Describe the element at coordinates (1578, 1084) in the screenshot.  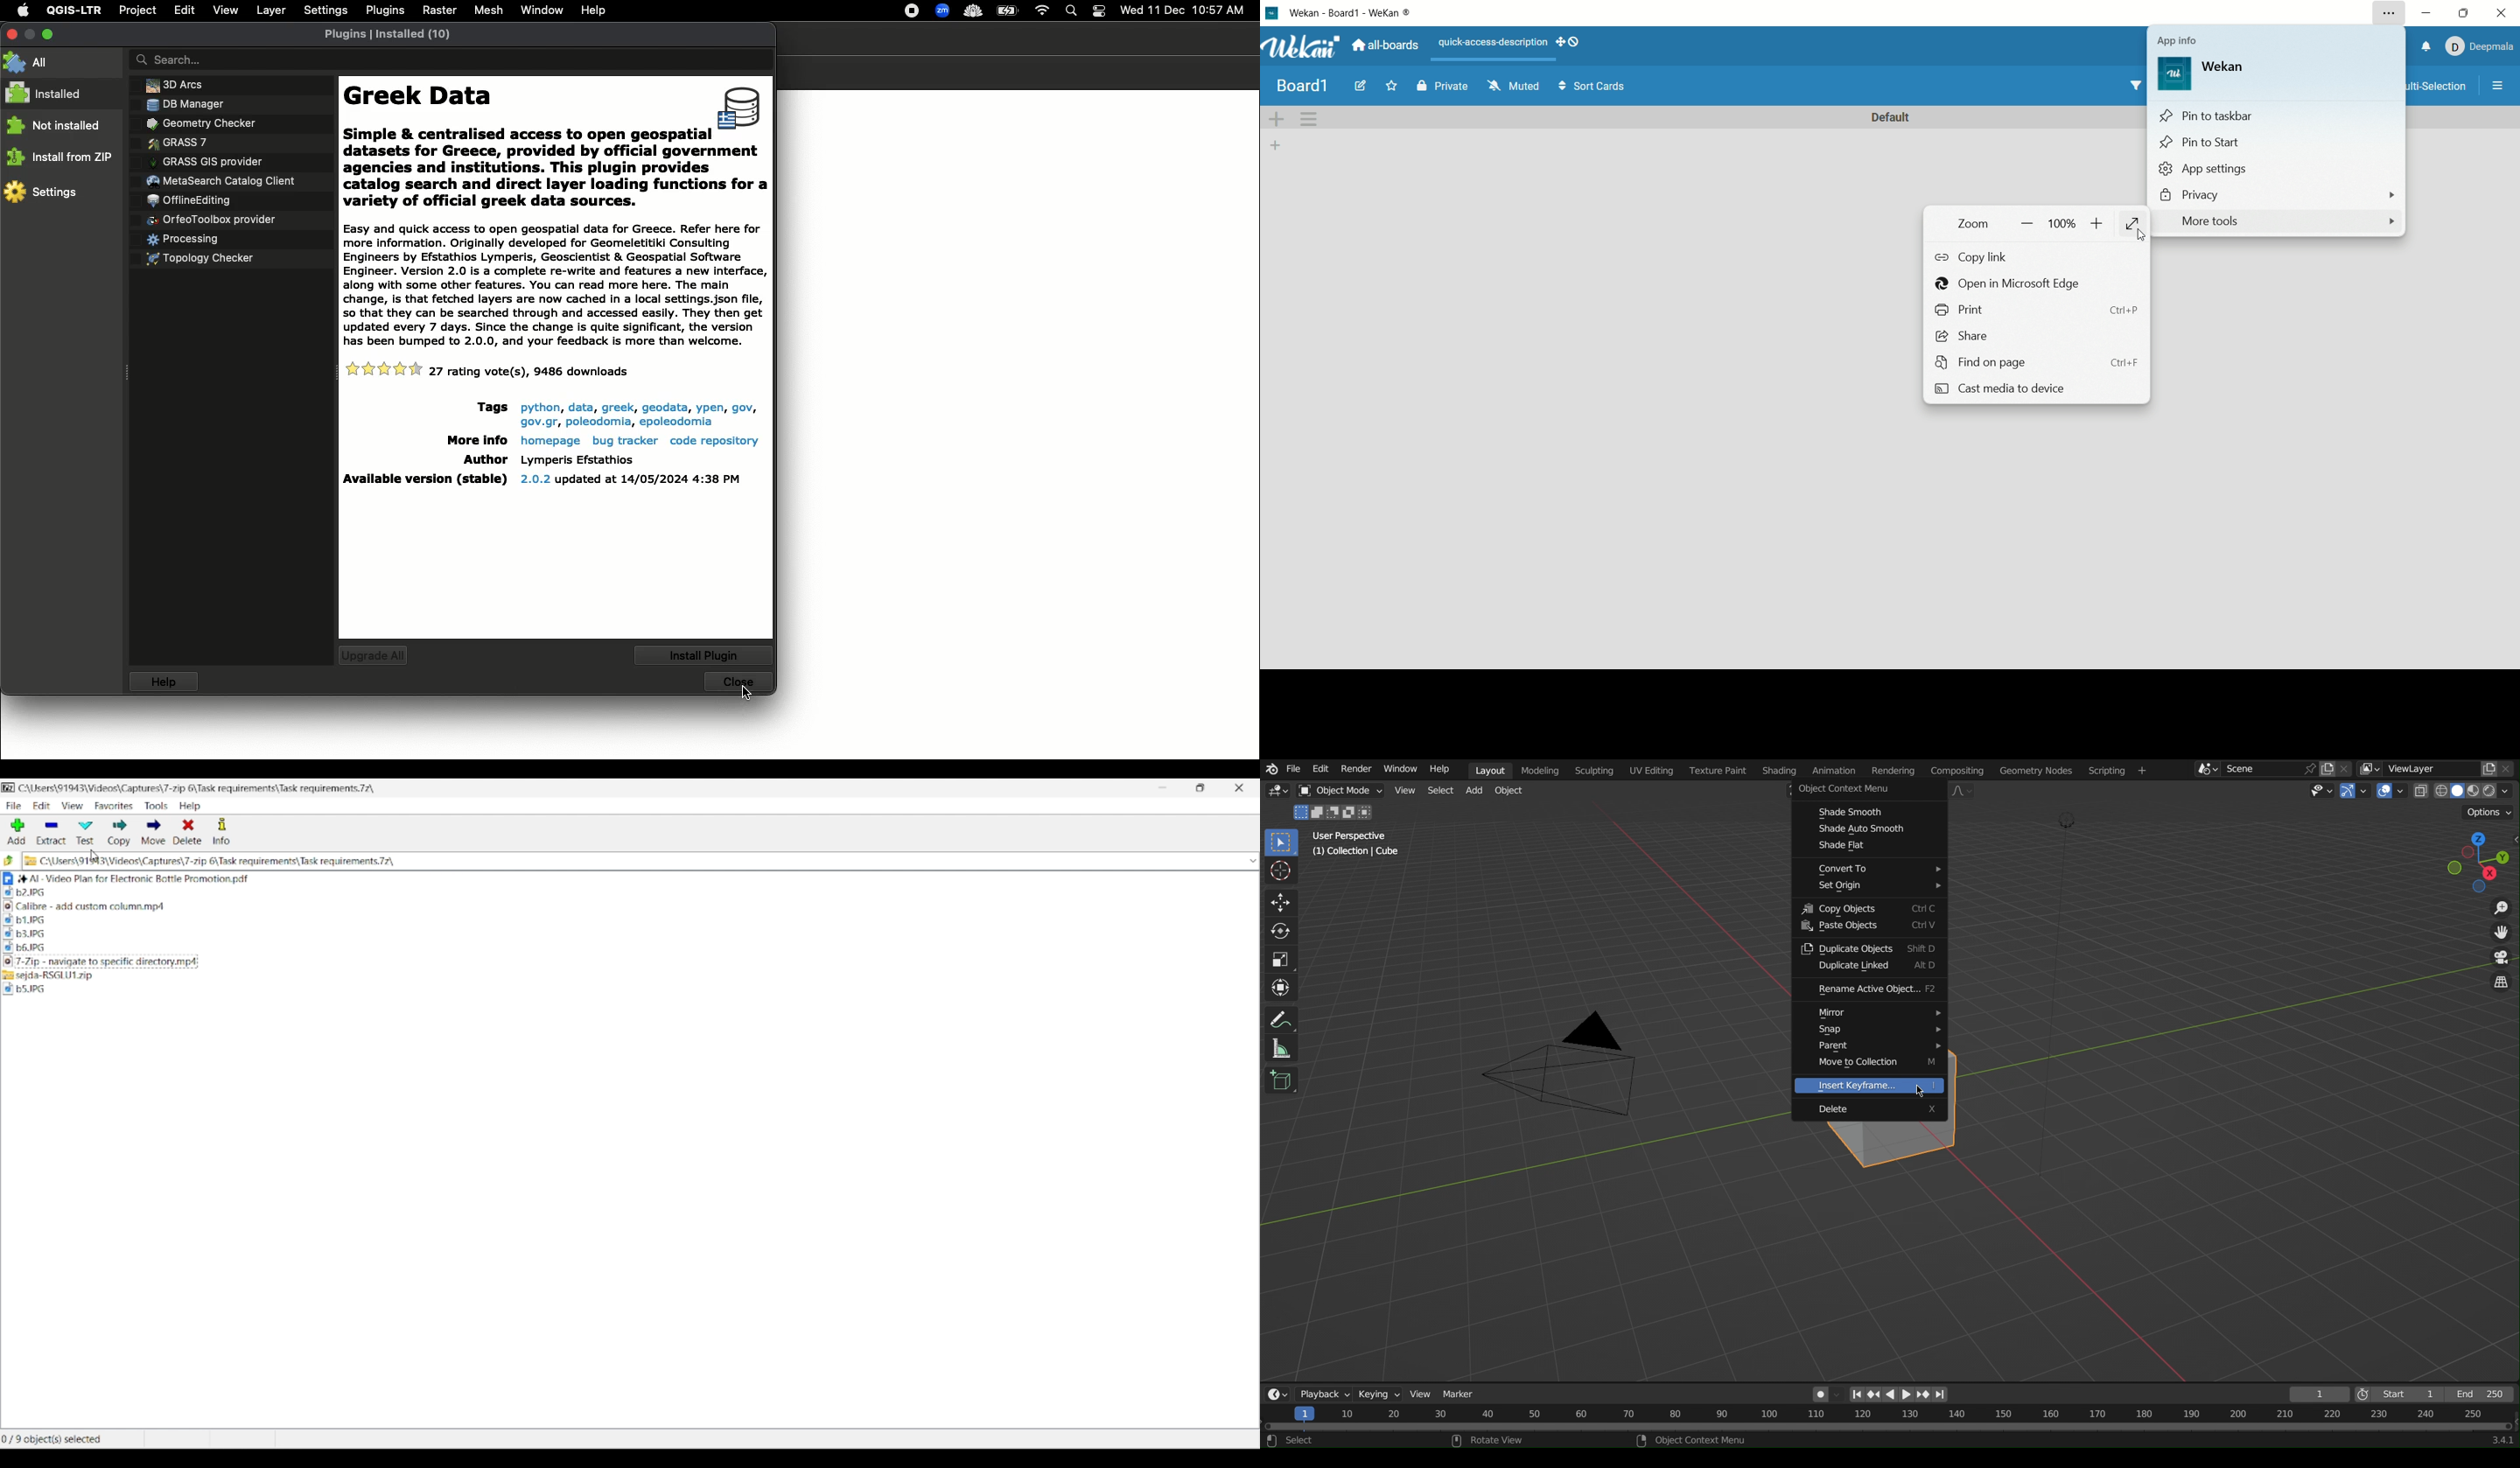
I see `Camera` at that location.